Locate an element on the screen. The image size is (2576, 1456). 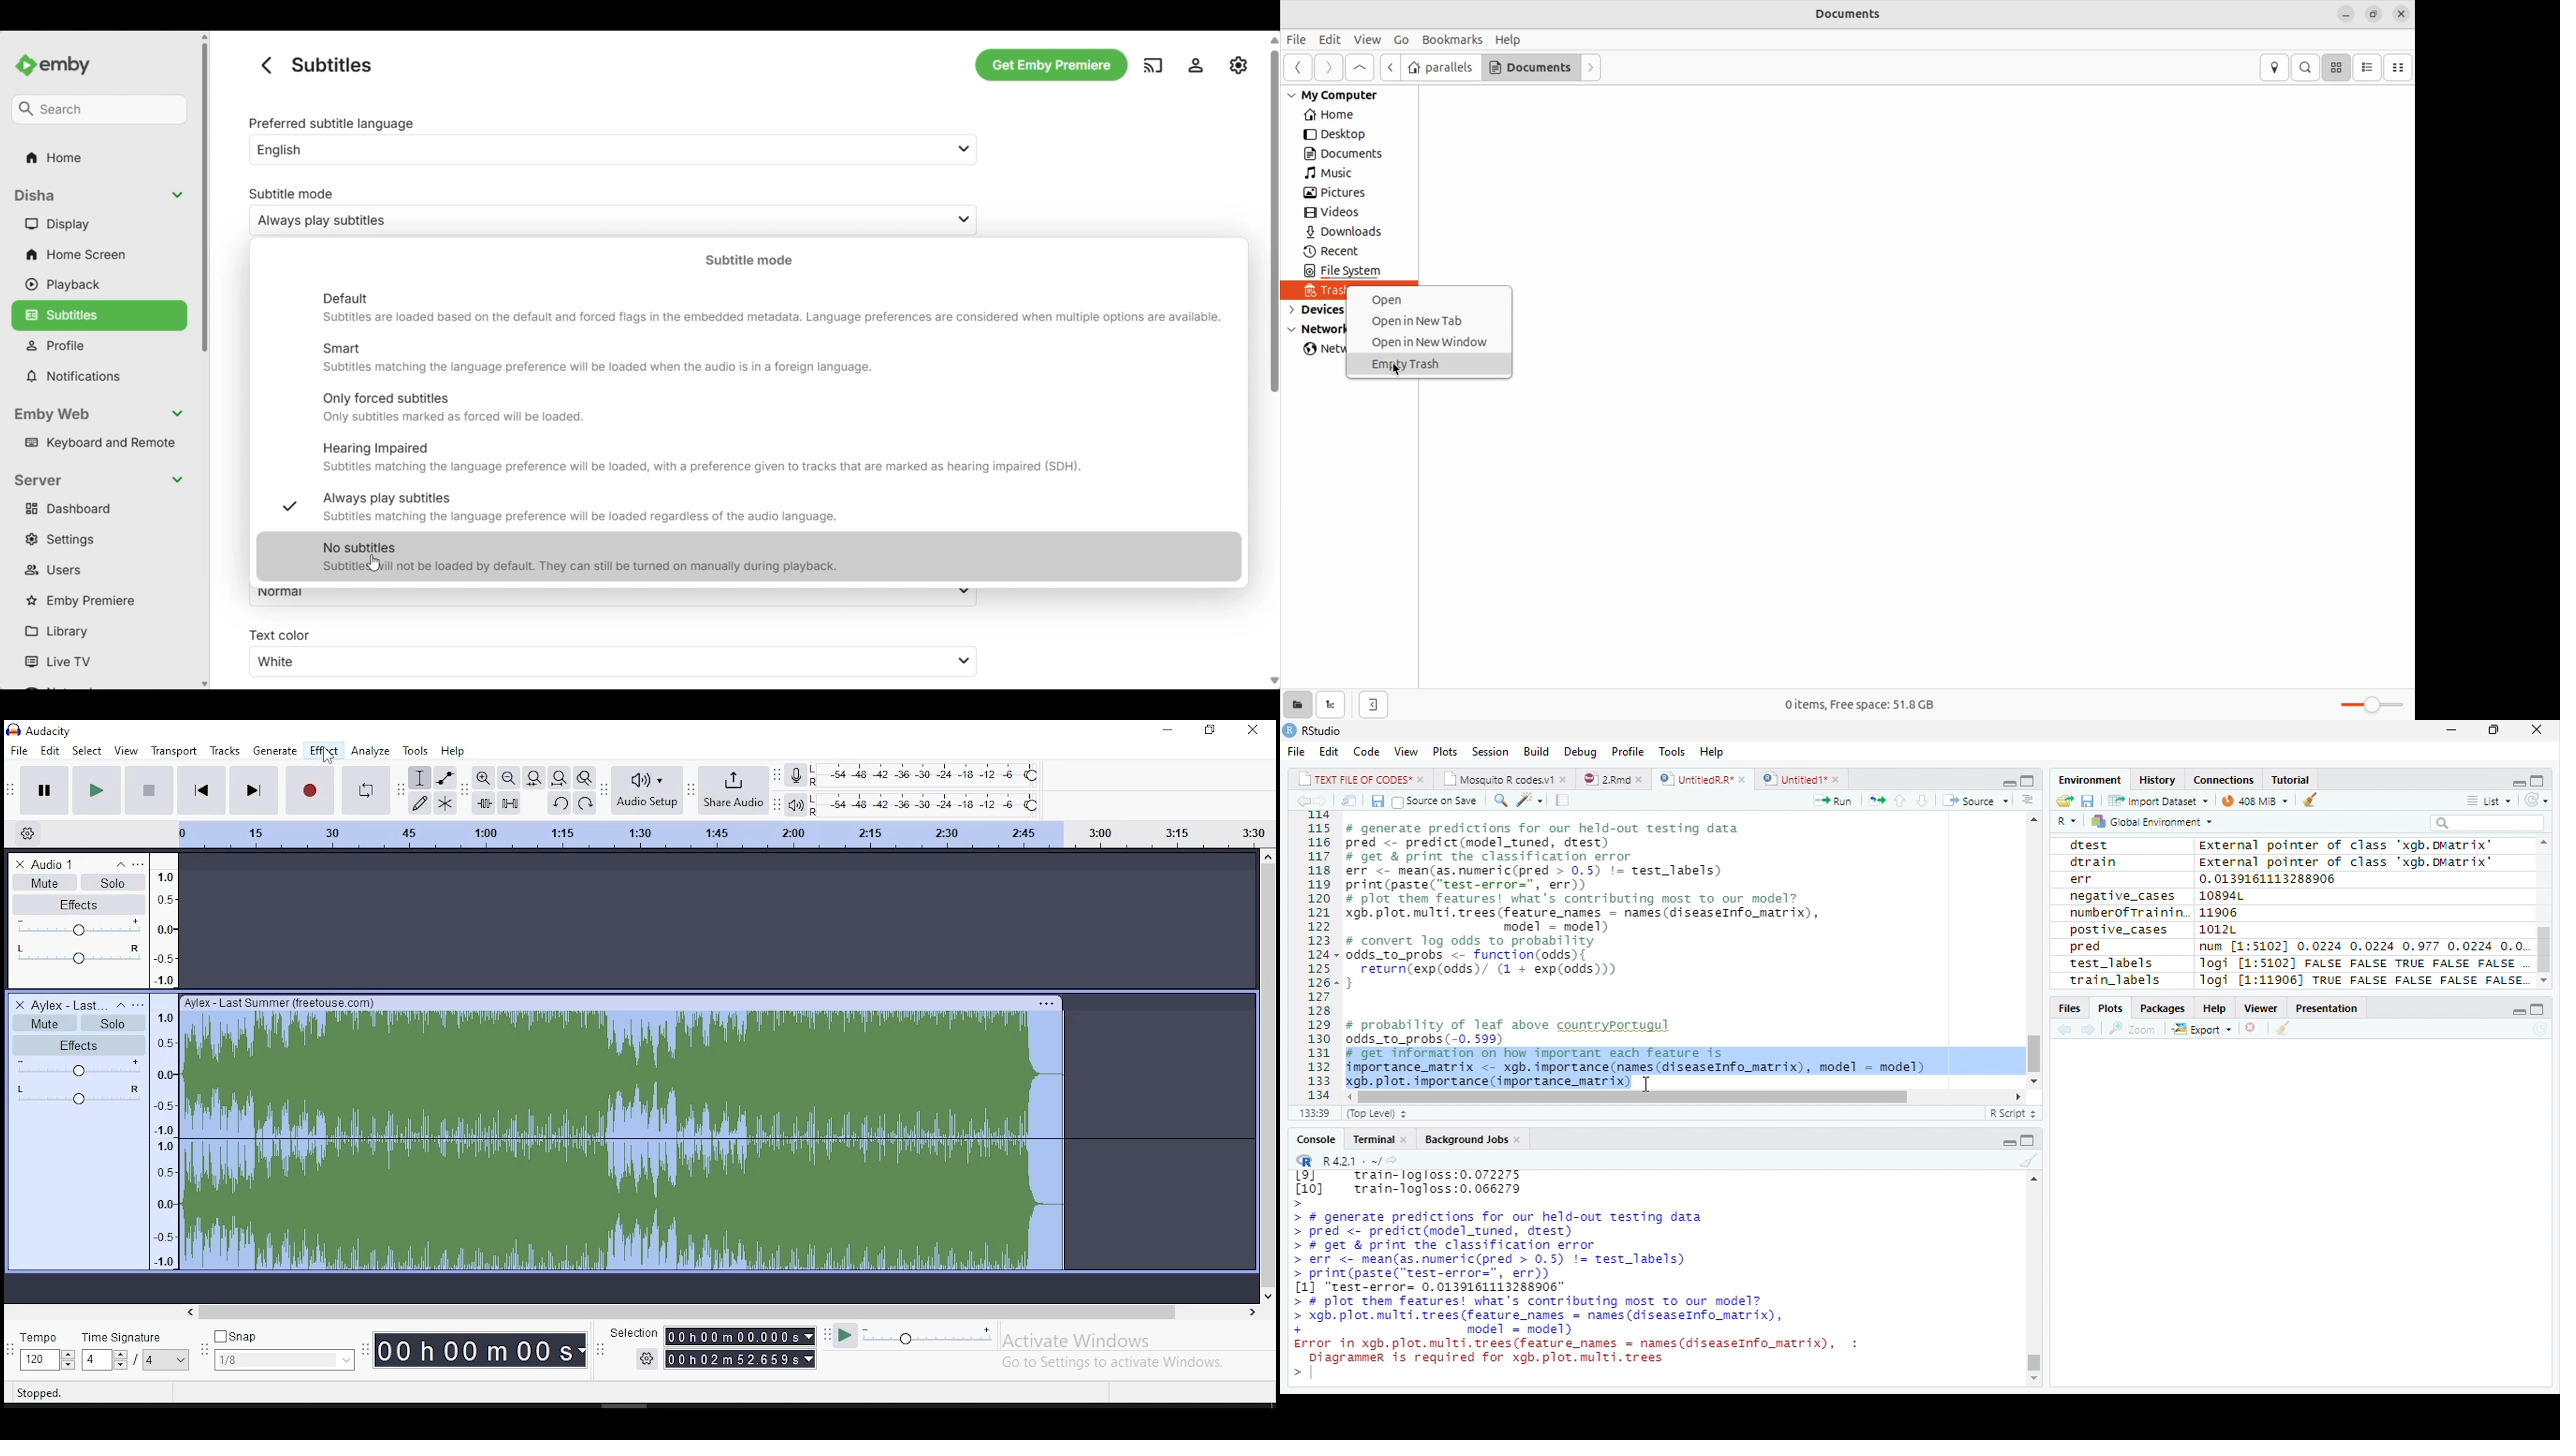
Up is located at coordinates (1898, 801).